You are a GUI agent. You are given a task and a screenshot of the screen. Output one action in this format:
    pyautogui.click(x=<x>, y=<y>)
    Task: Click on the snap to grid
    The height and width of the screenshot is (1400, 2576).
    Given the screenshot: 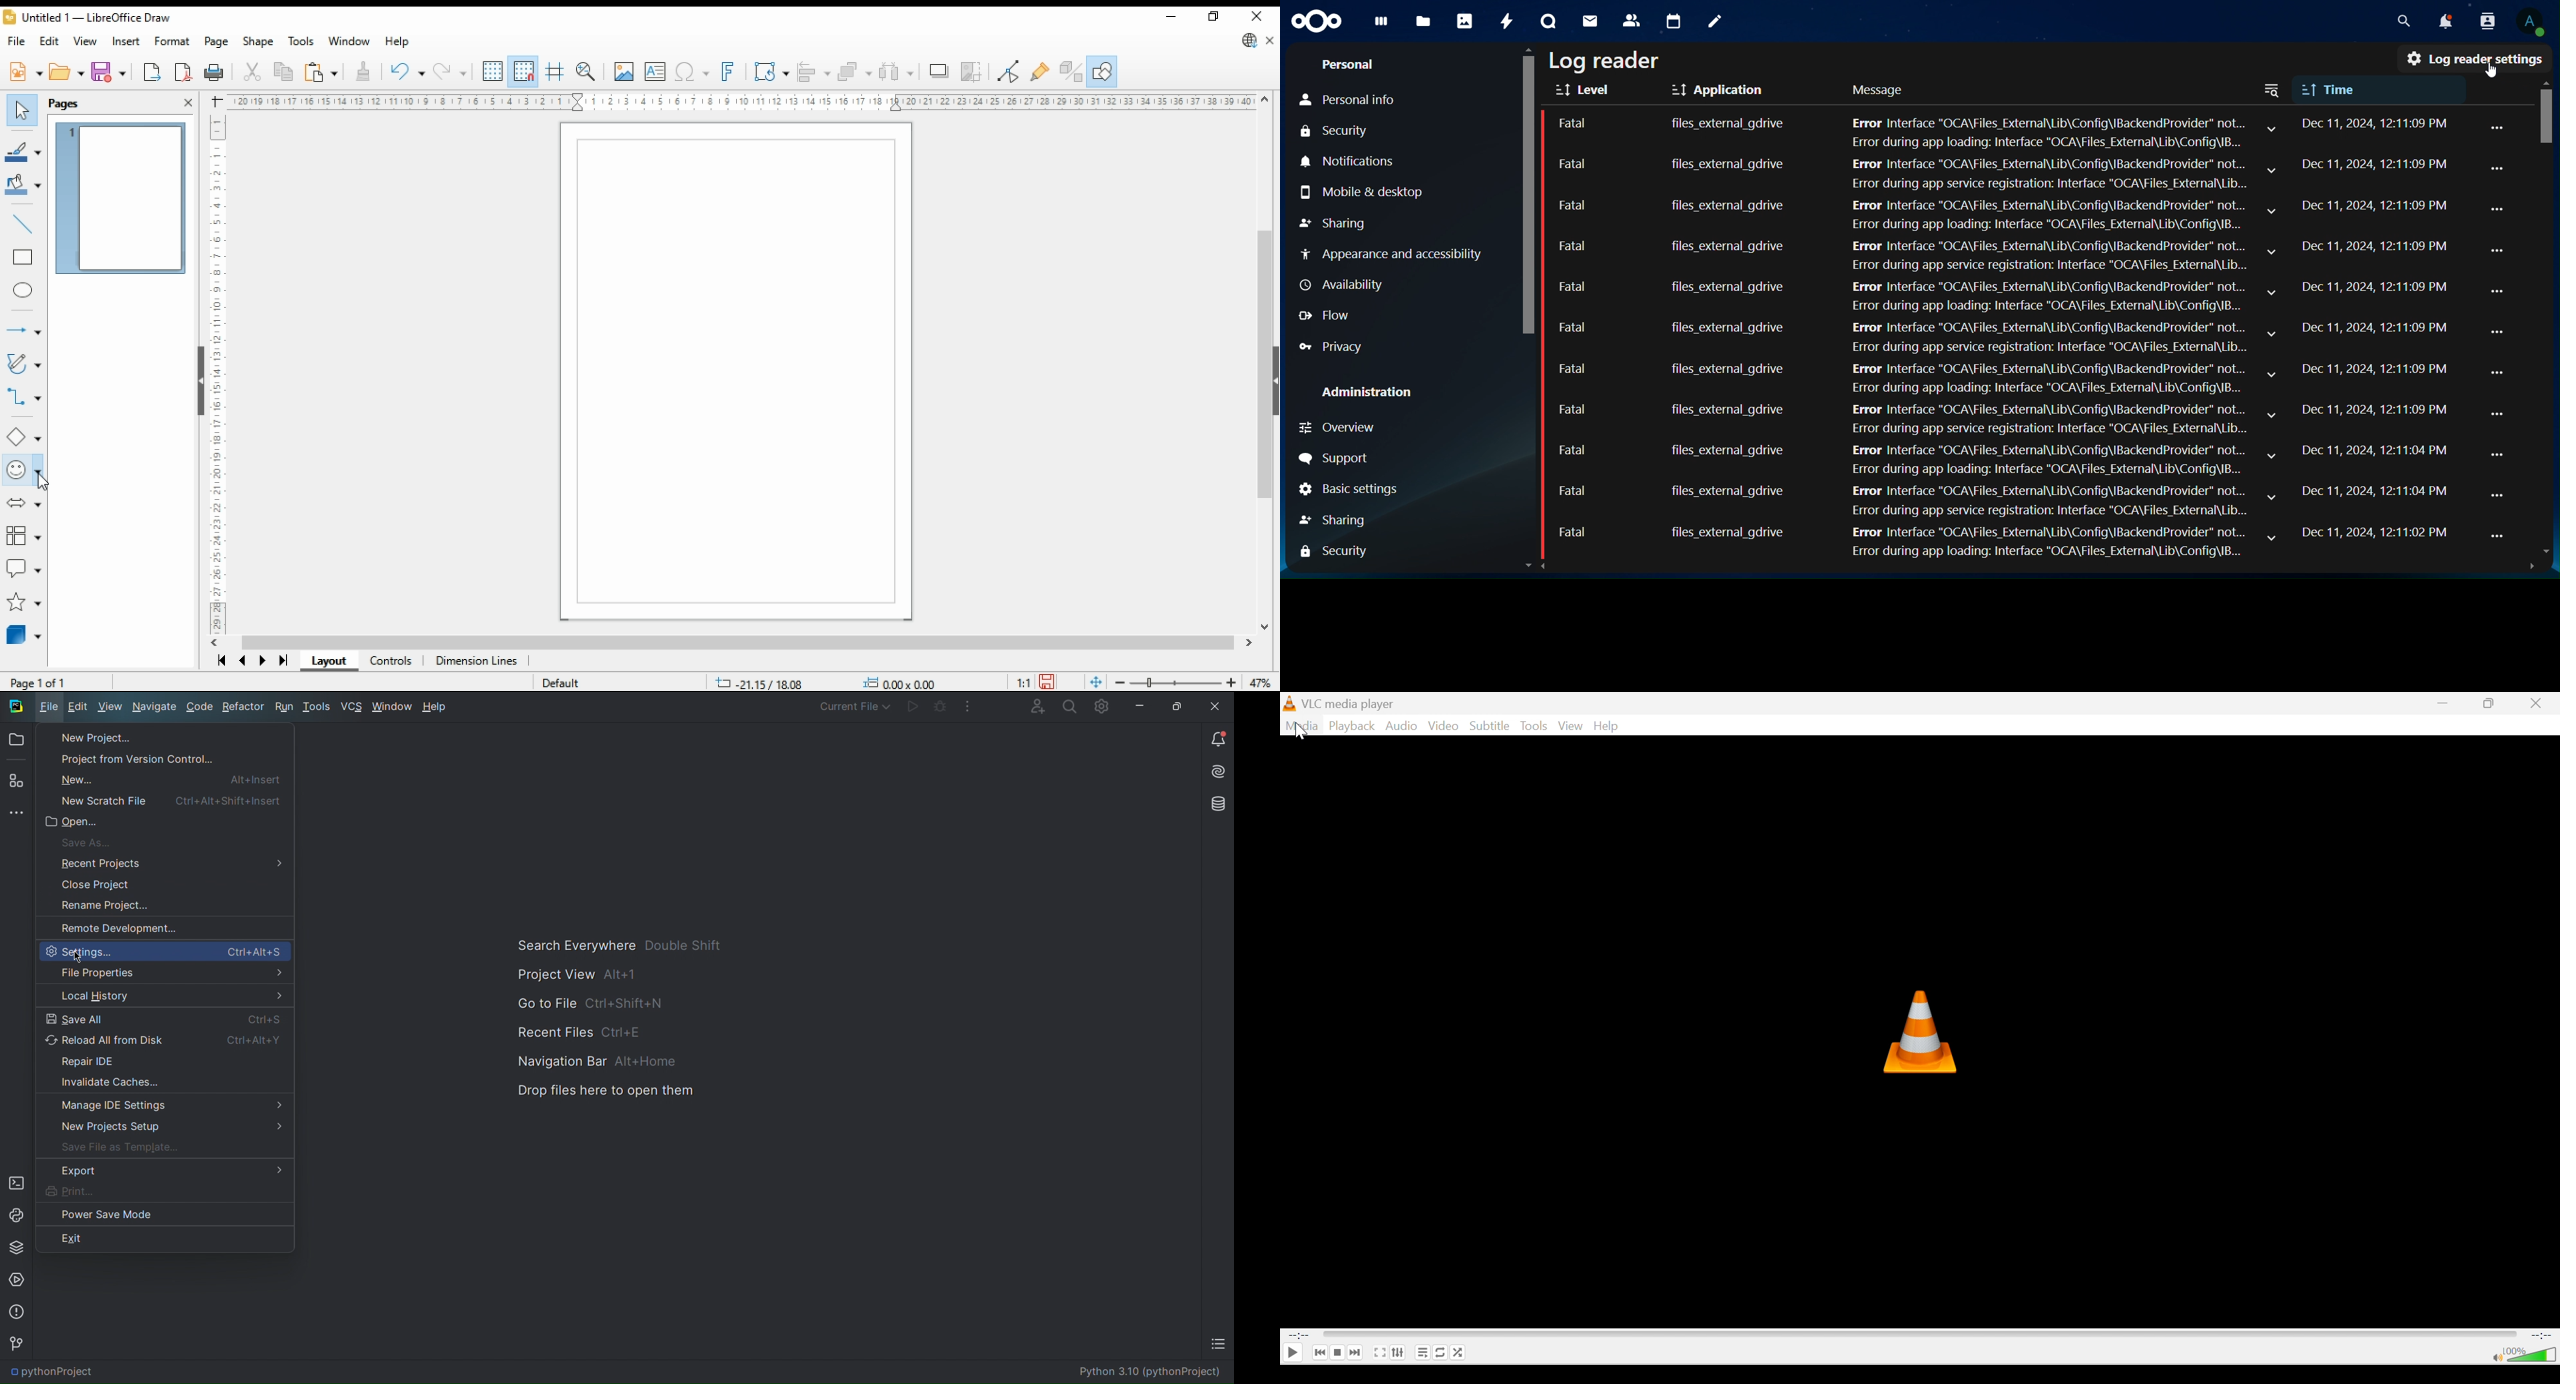 What is the action you would take?
    pyautogui.click(x=524, y=70)
    